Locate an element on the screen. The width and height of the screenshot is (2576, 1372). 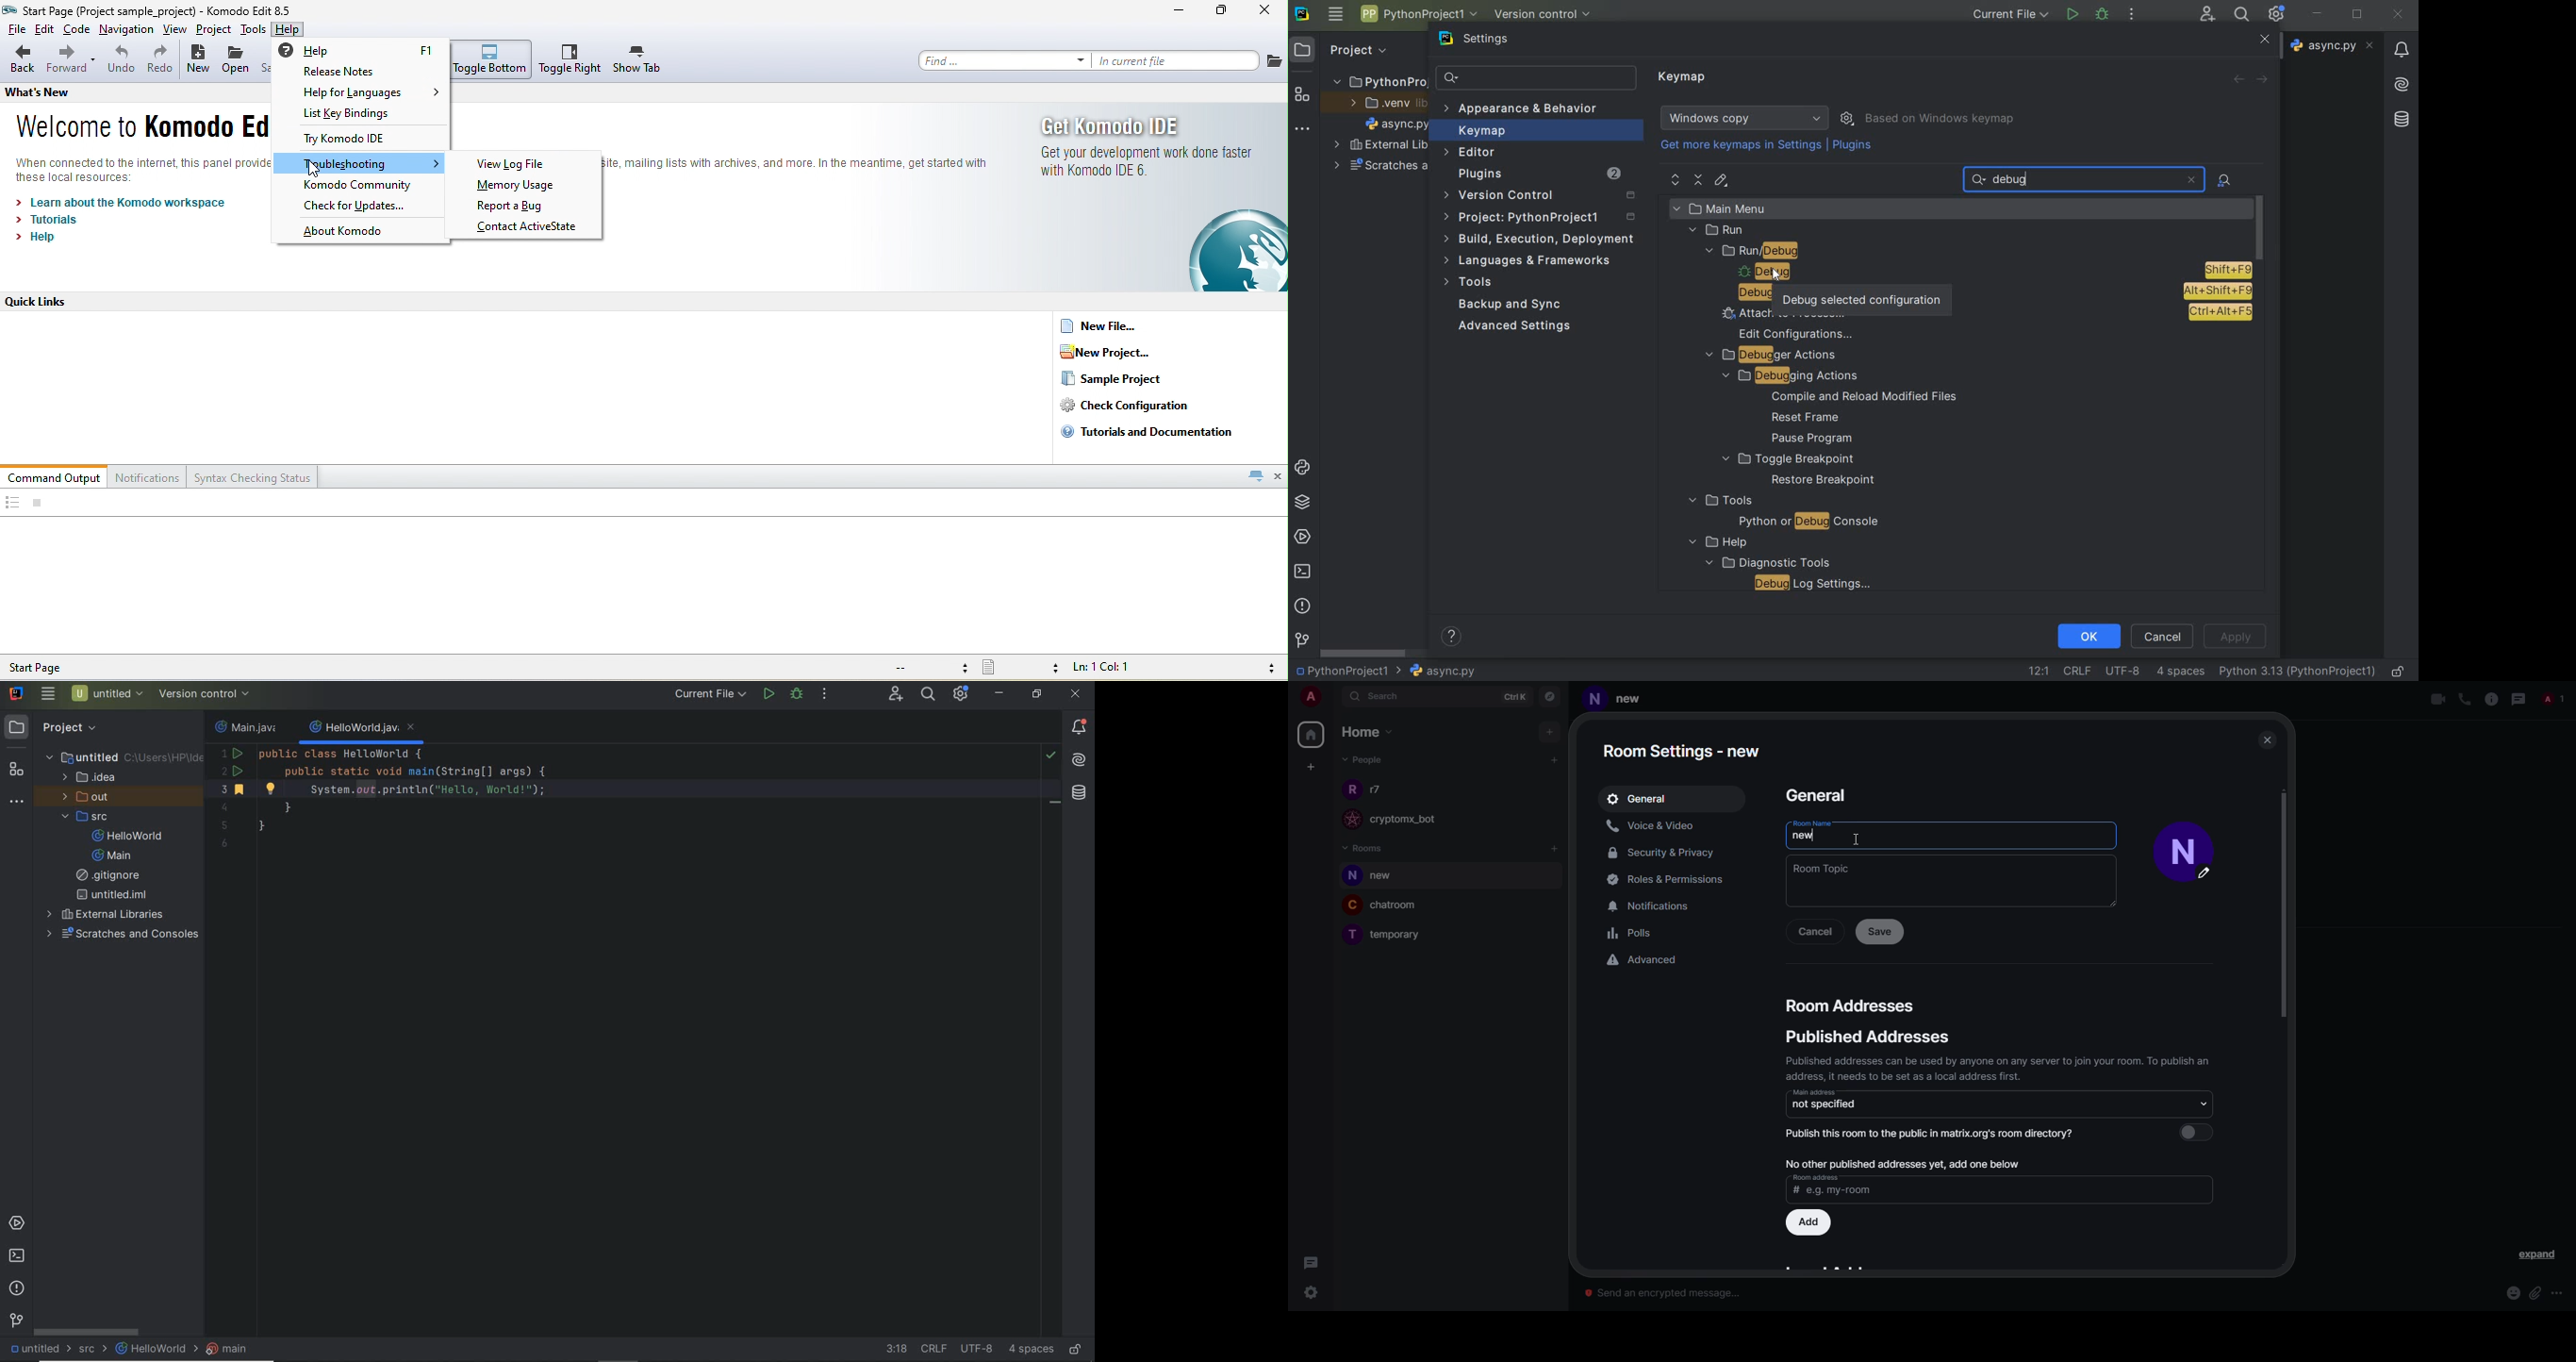
windows copy is located at coordinates (1747, 118).